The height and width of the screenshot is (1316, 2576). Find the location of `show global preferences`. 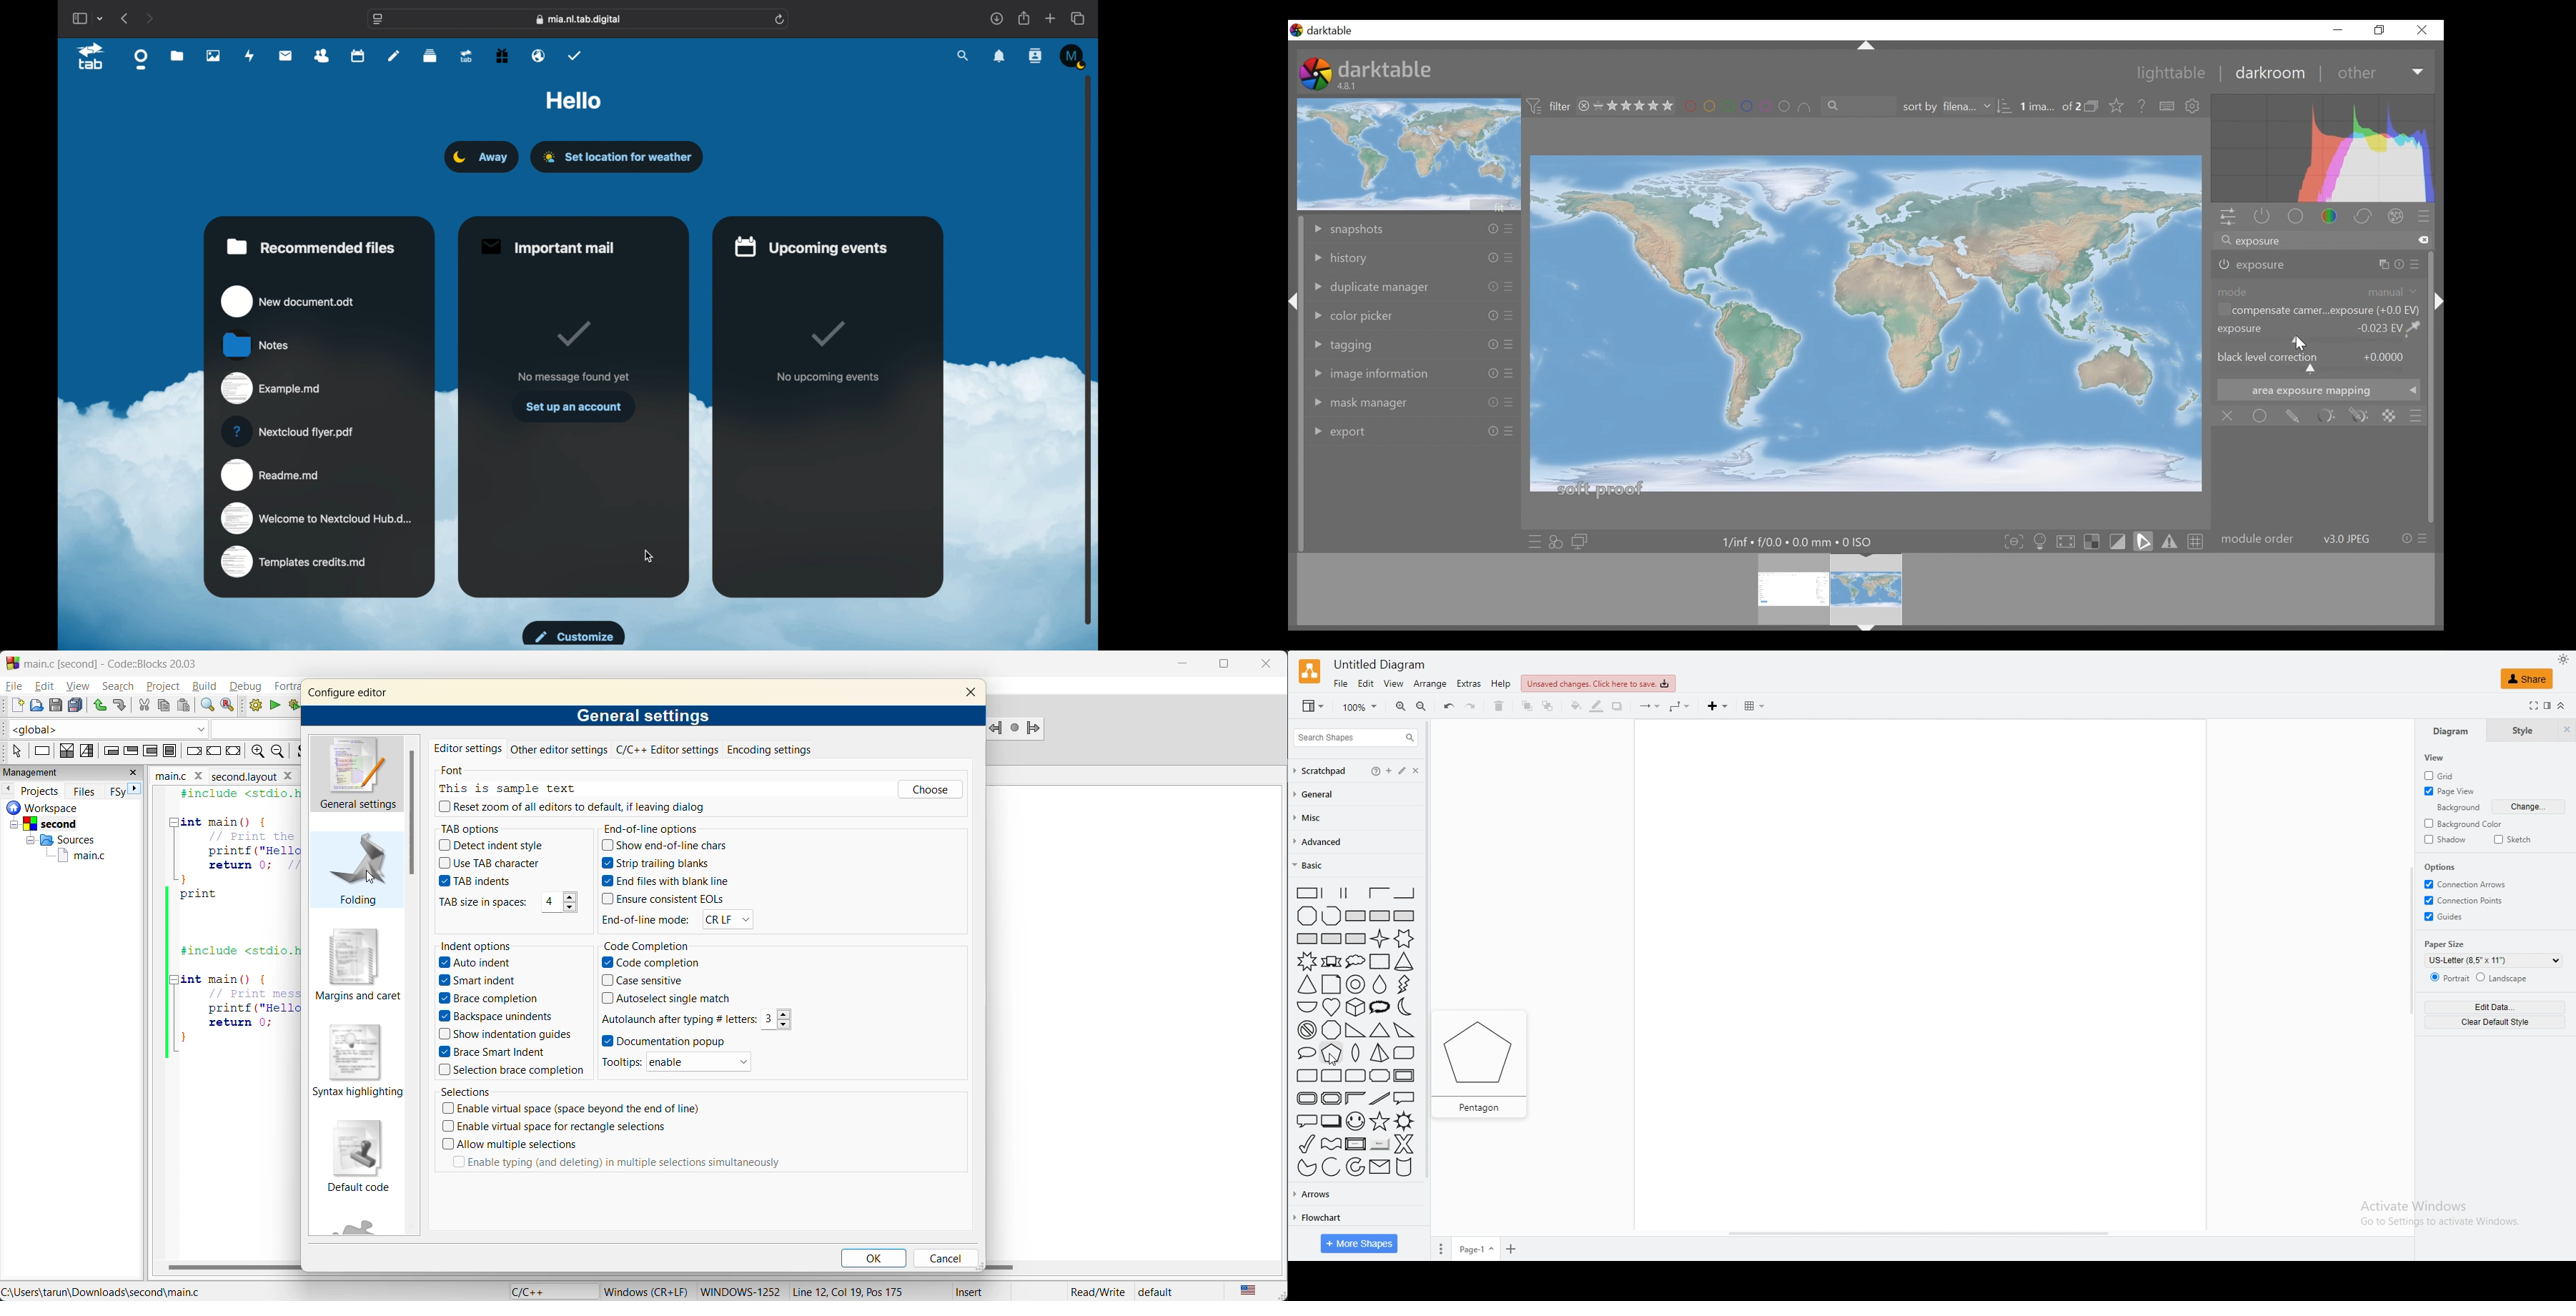

show global preferences is located at coordinates (2194, 107).